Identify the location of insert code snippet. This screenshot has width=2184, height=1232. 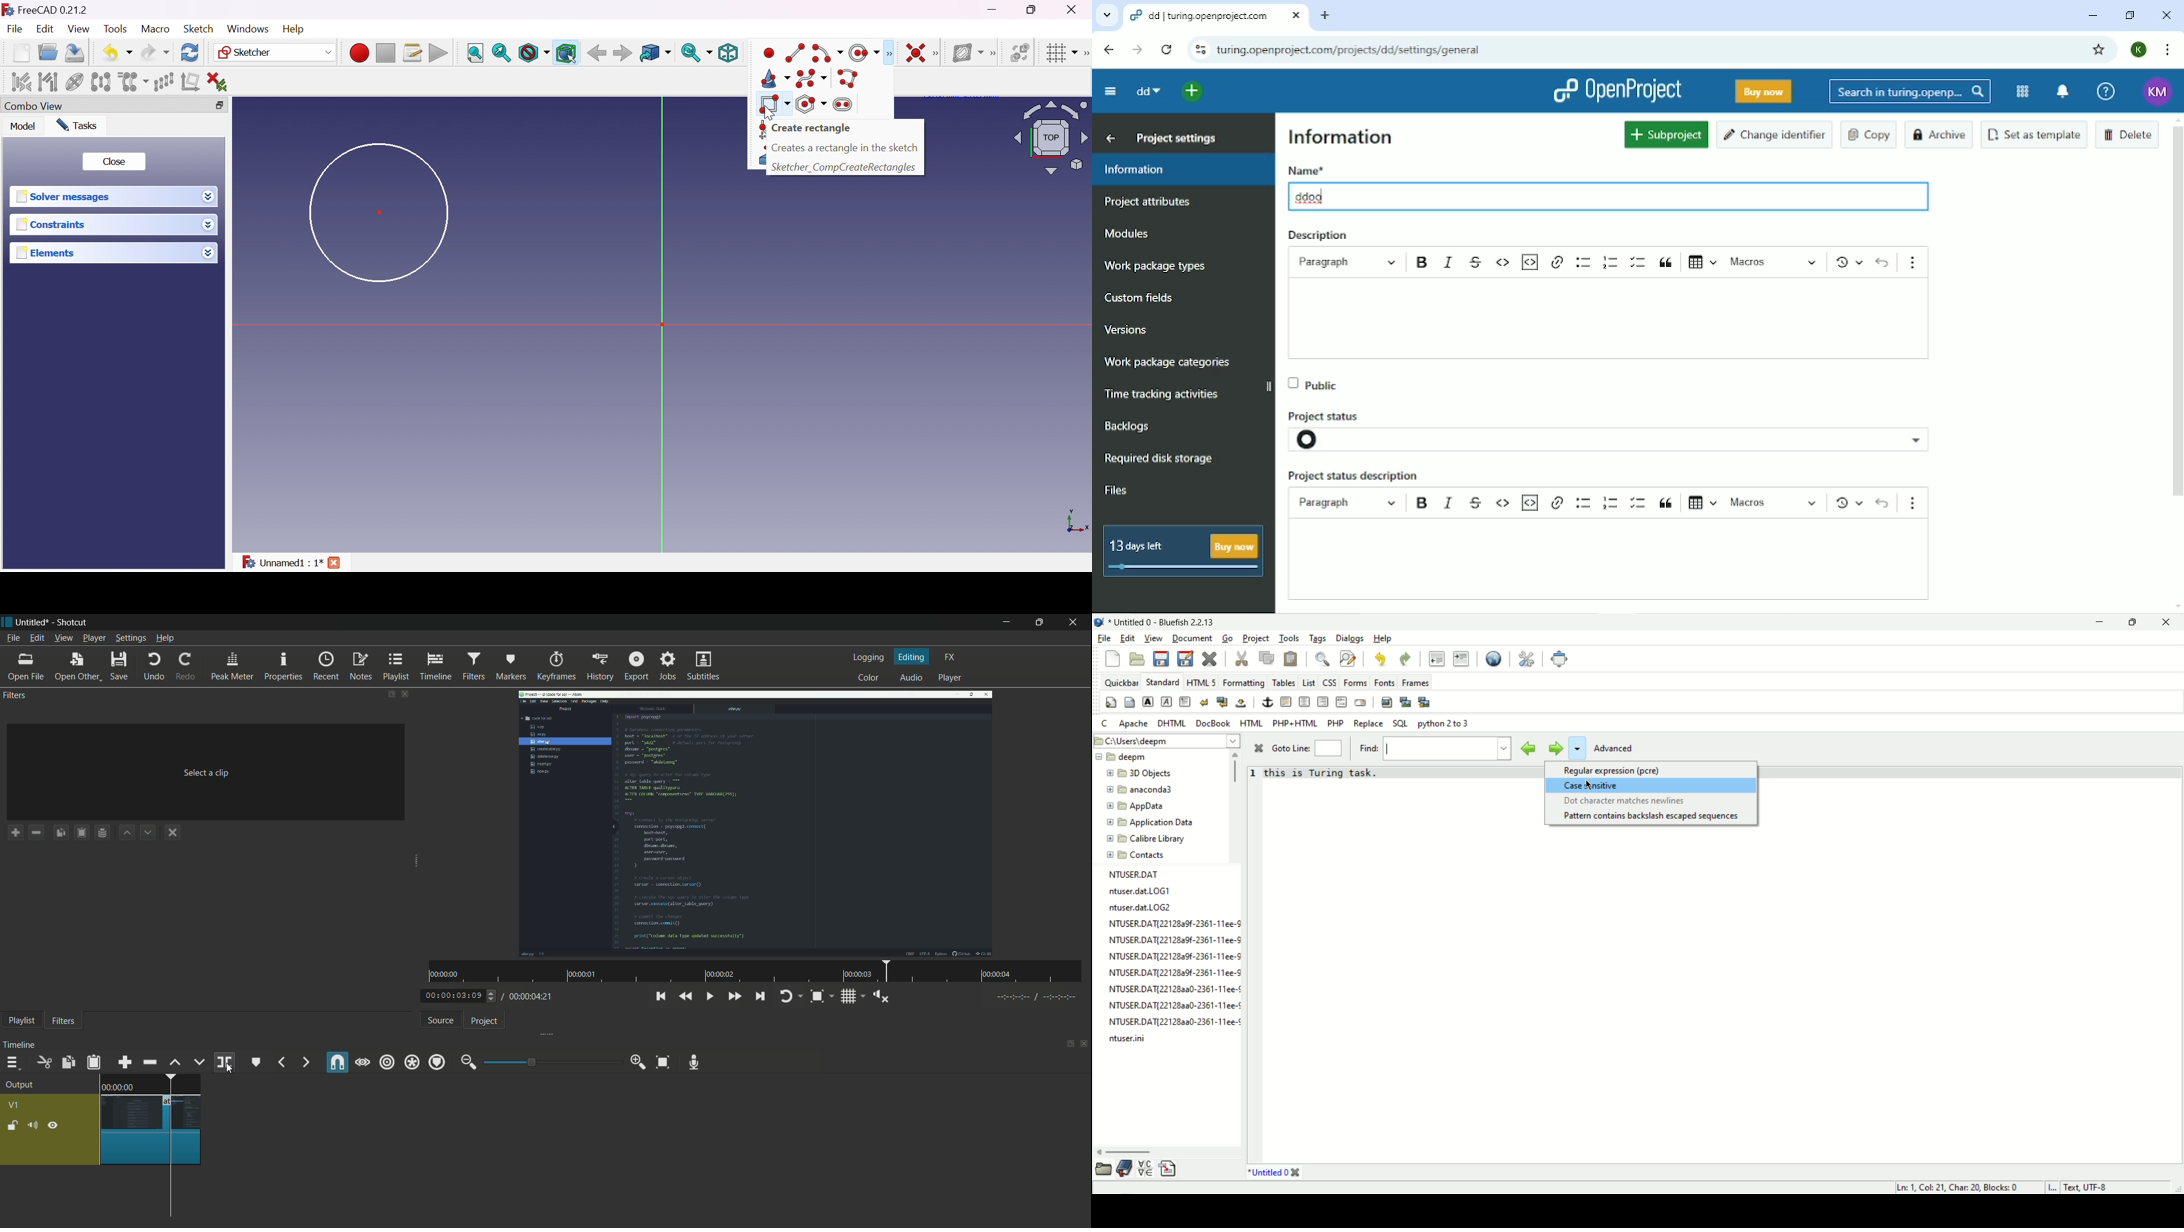
(1531, 501).